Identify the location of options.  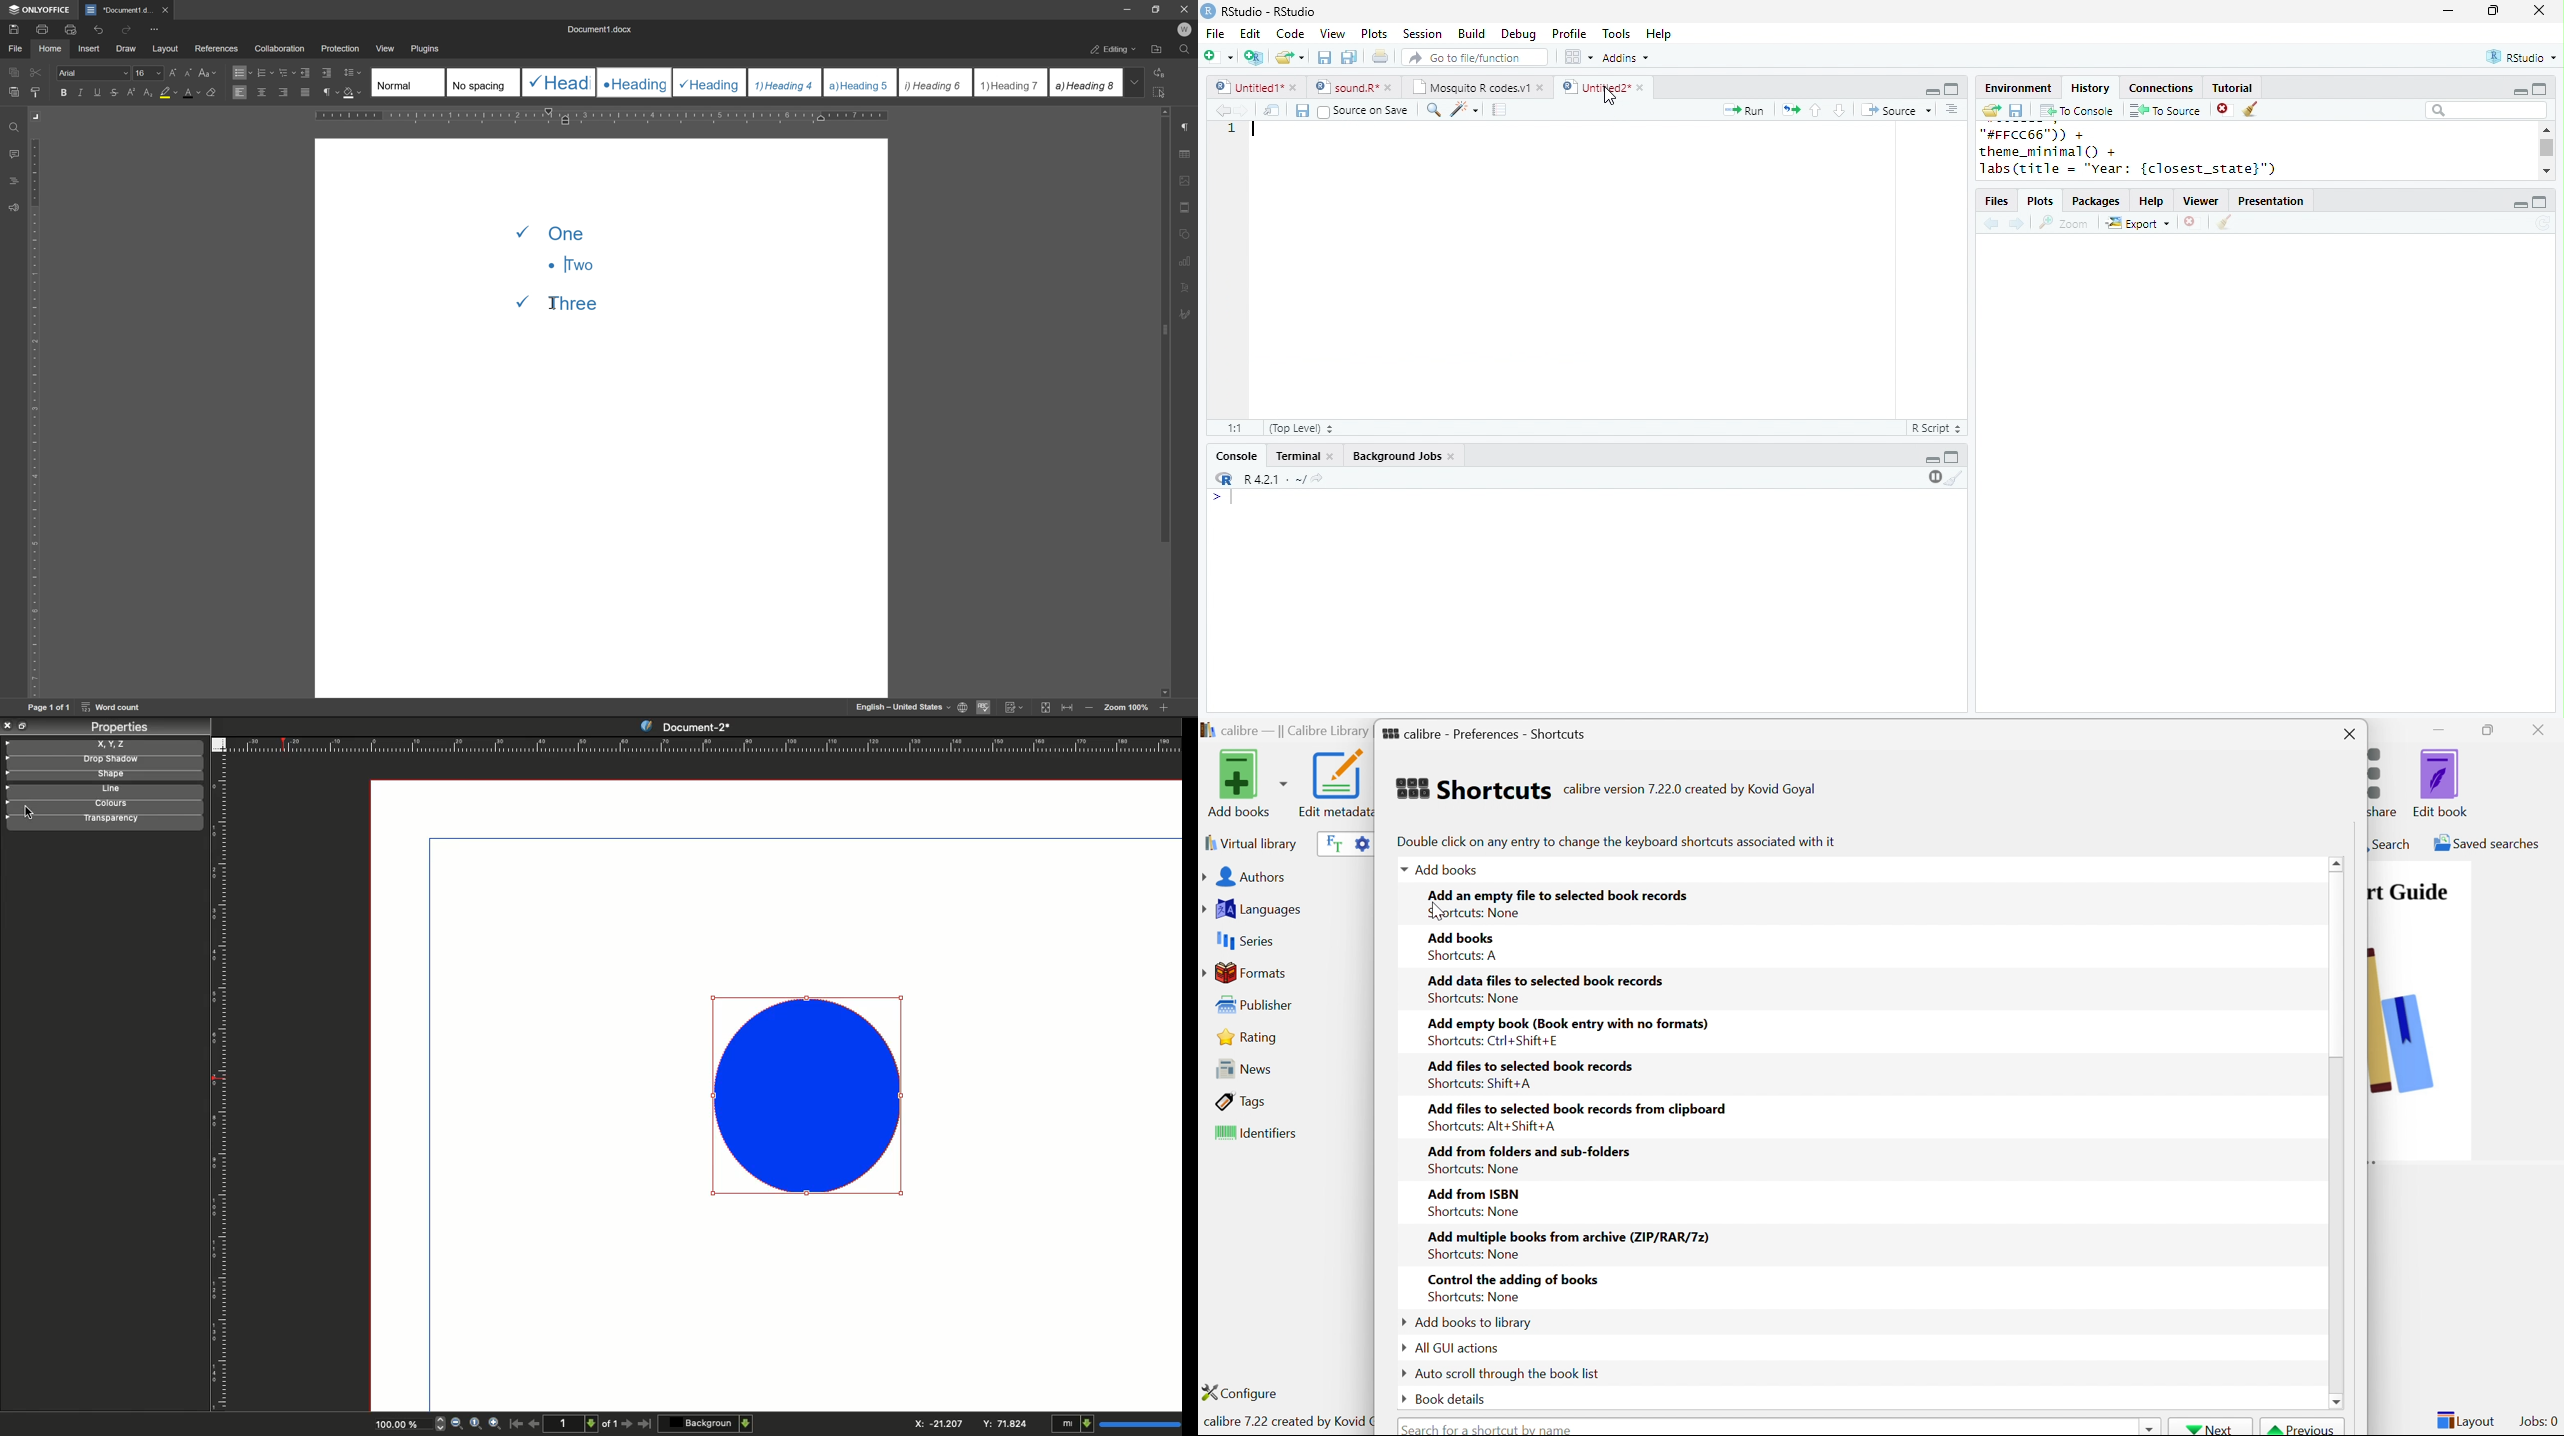
(1952, 109).